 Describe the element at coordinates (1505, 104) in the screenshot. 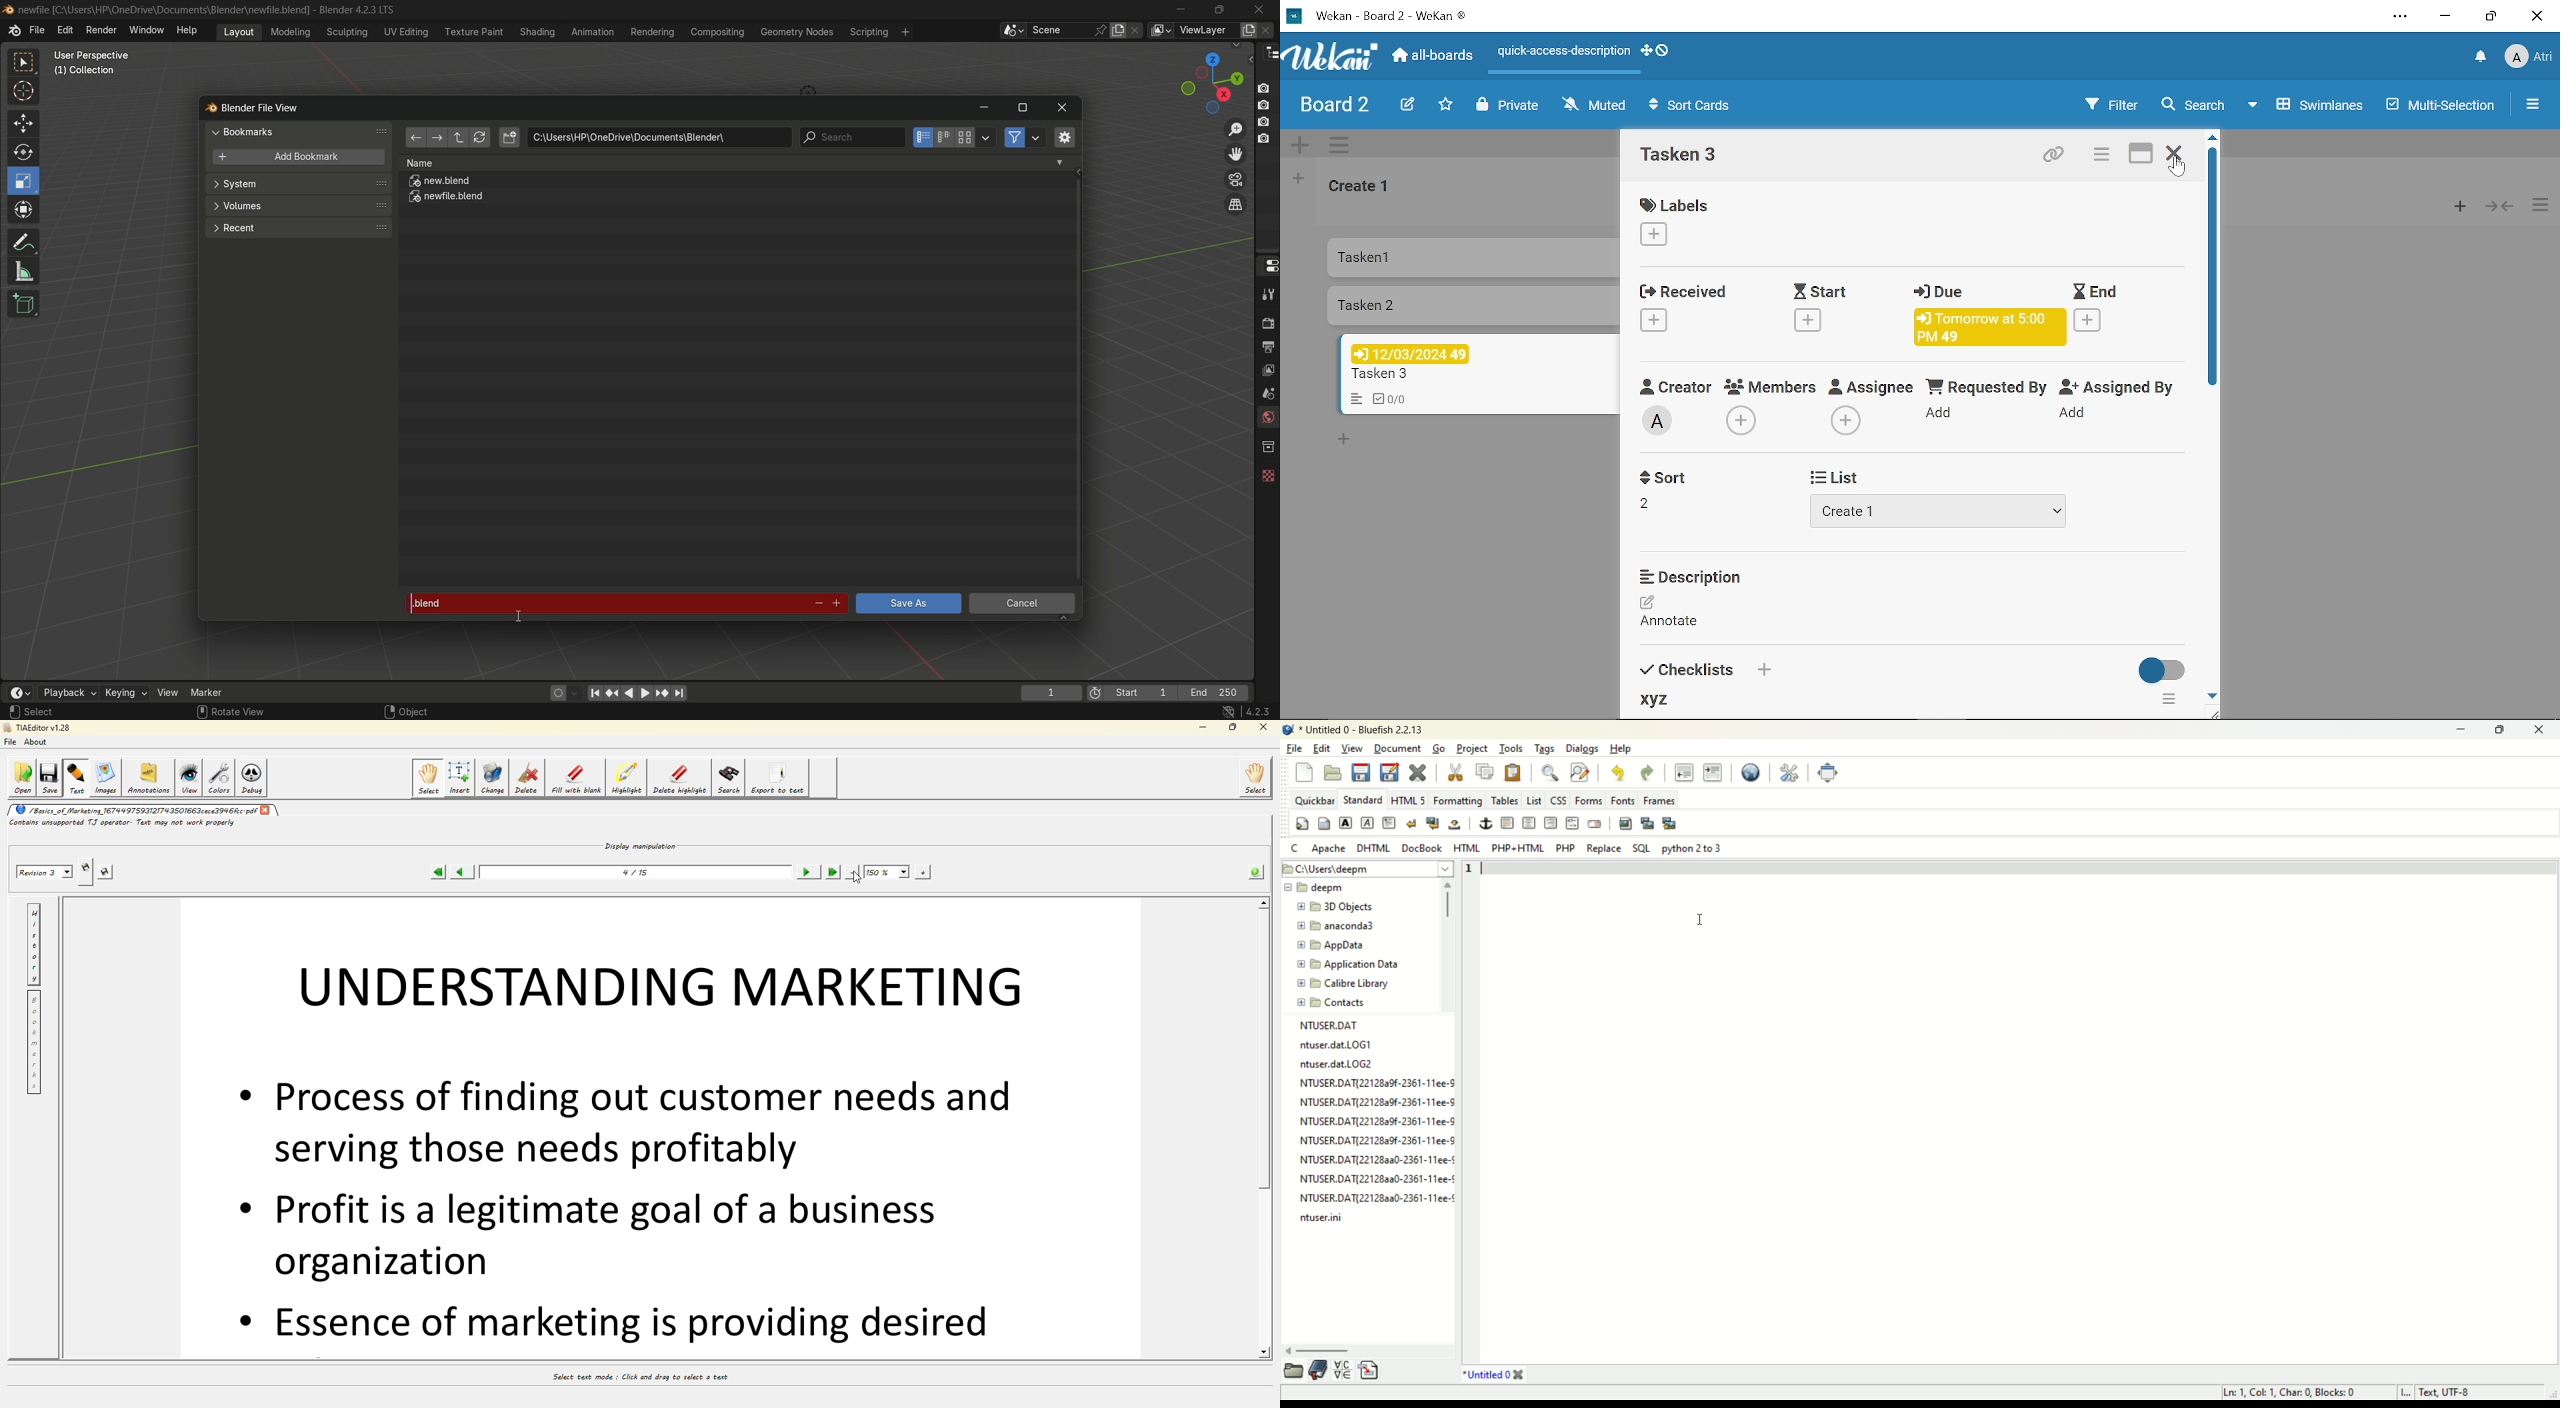

I see `Private` at that location.